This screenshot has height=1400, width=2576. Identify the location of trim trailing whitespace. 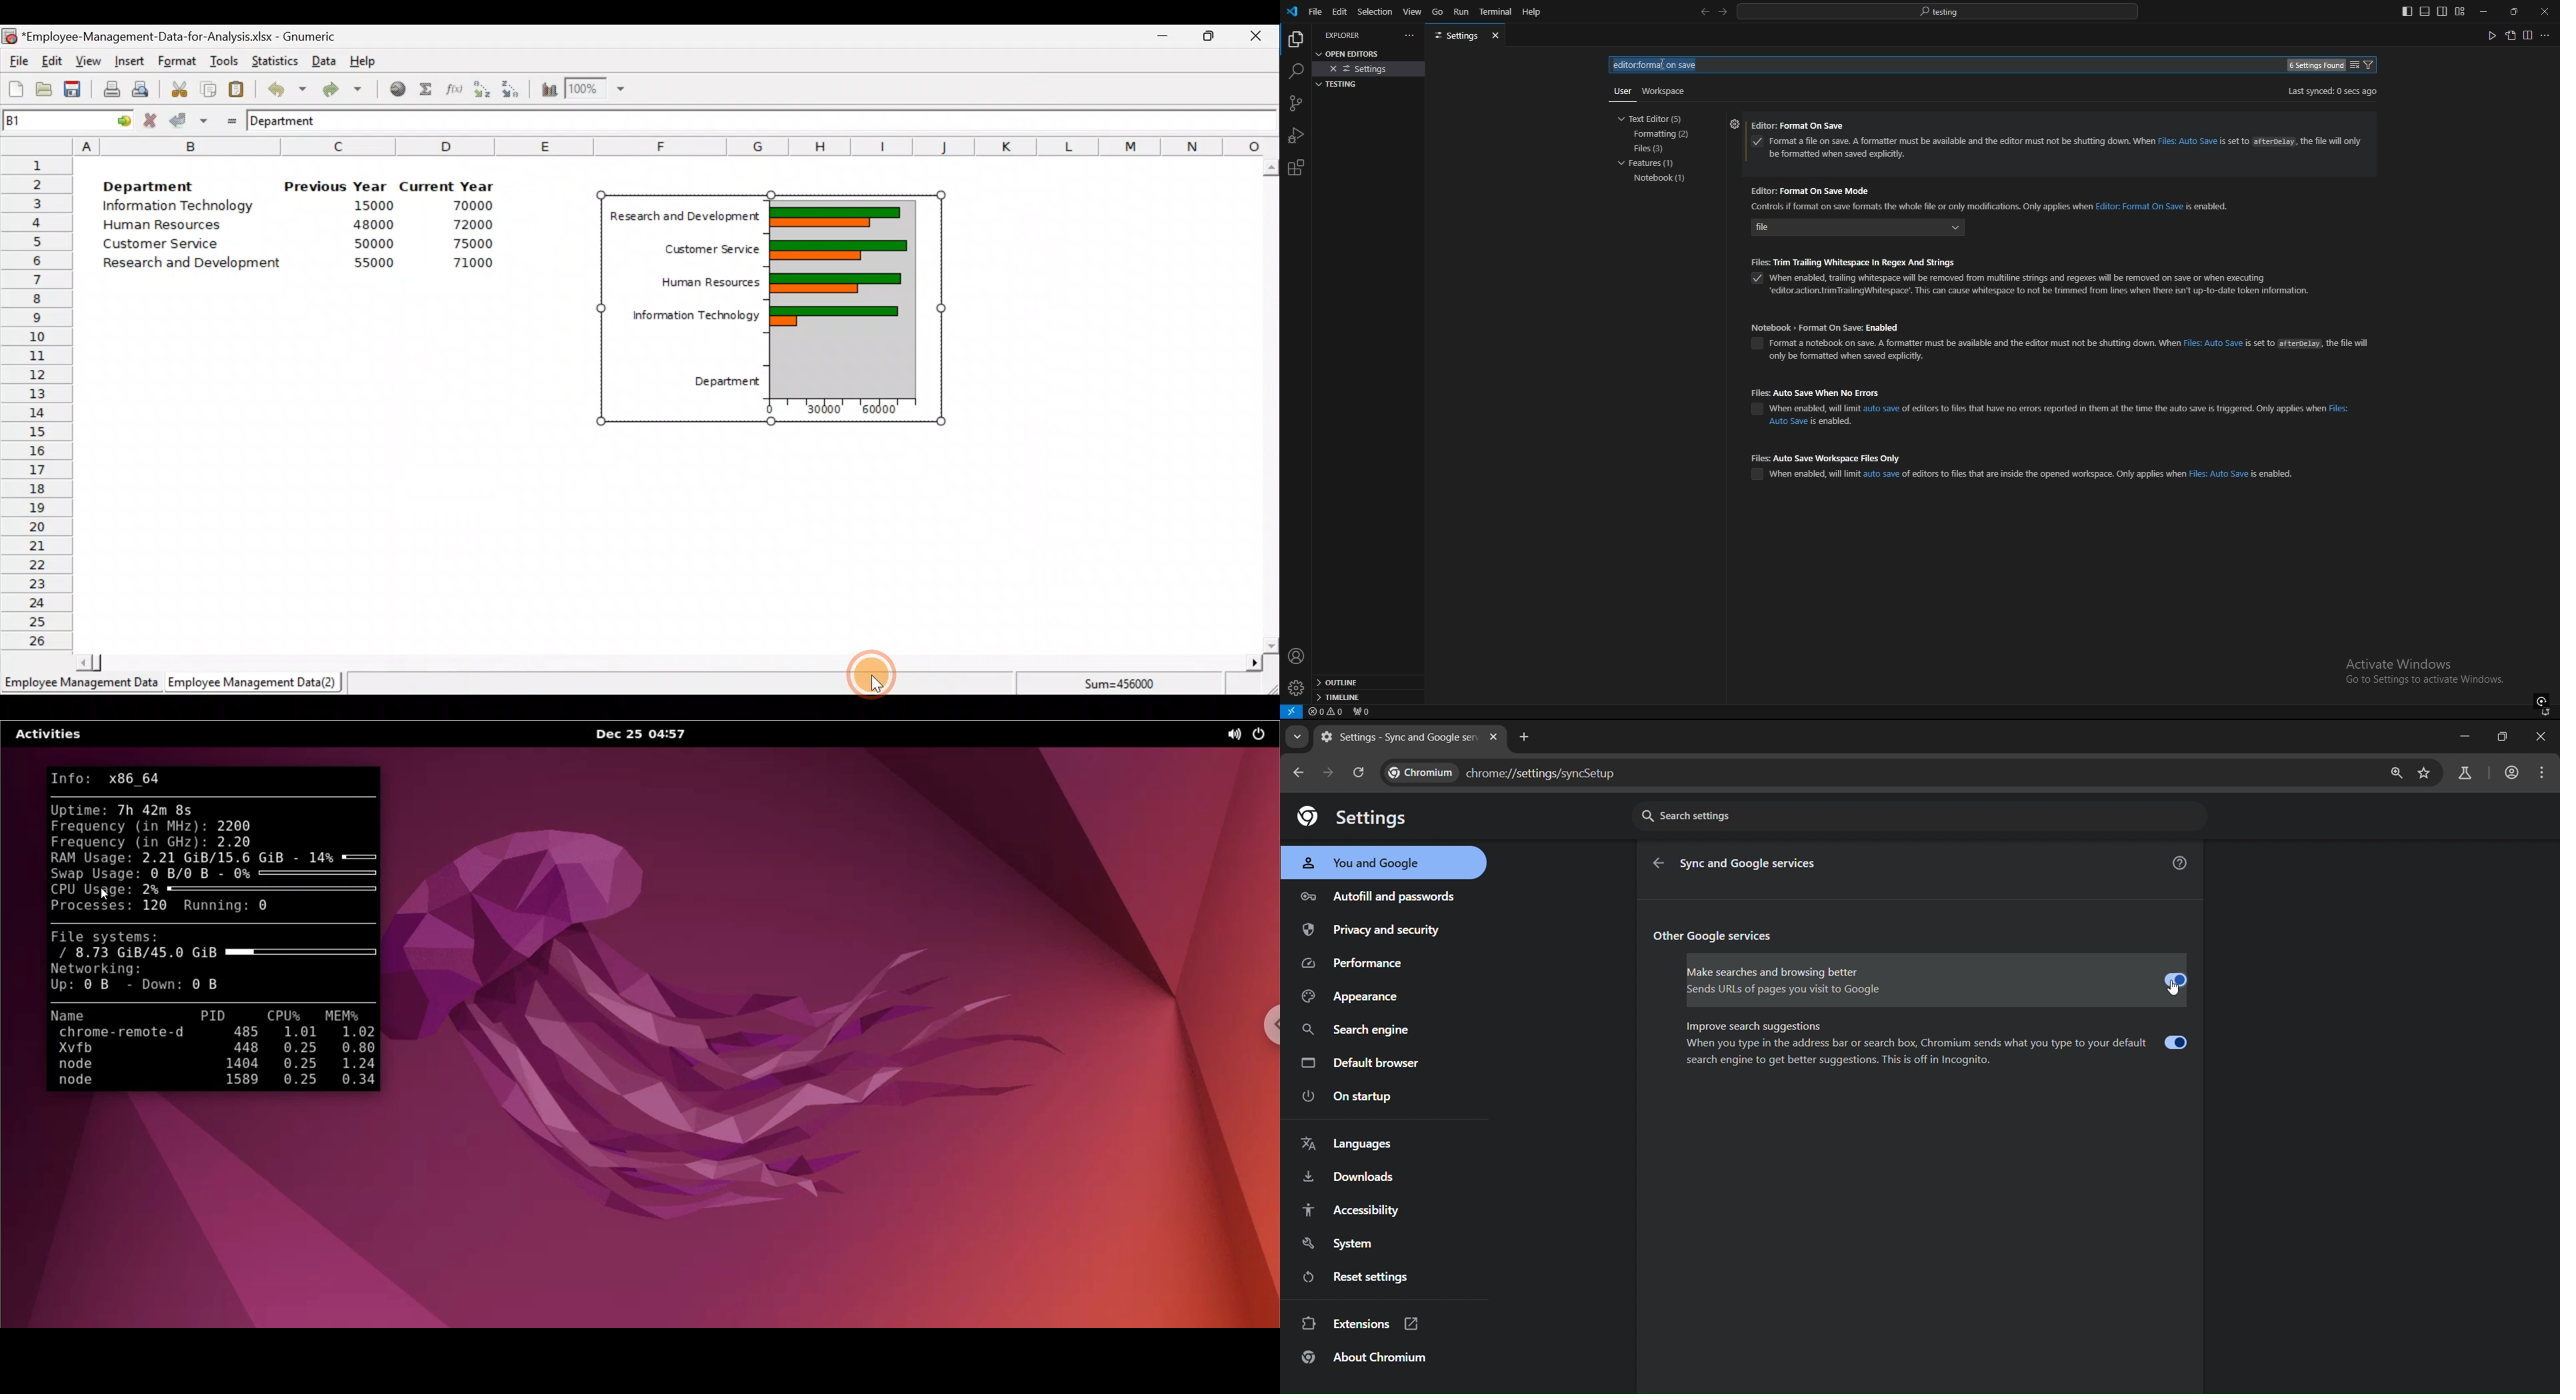
(2040, 261).